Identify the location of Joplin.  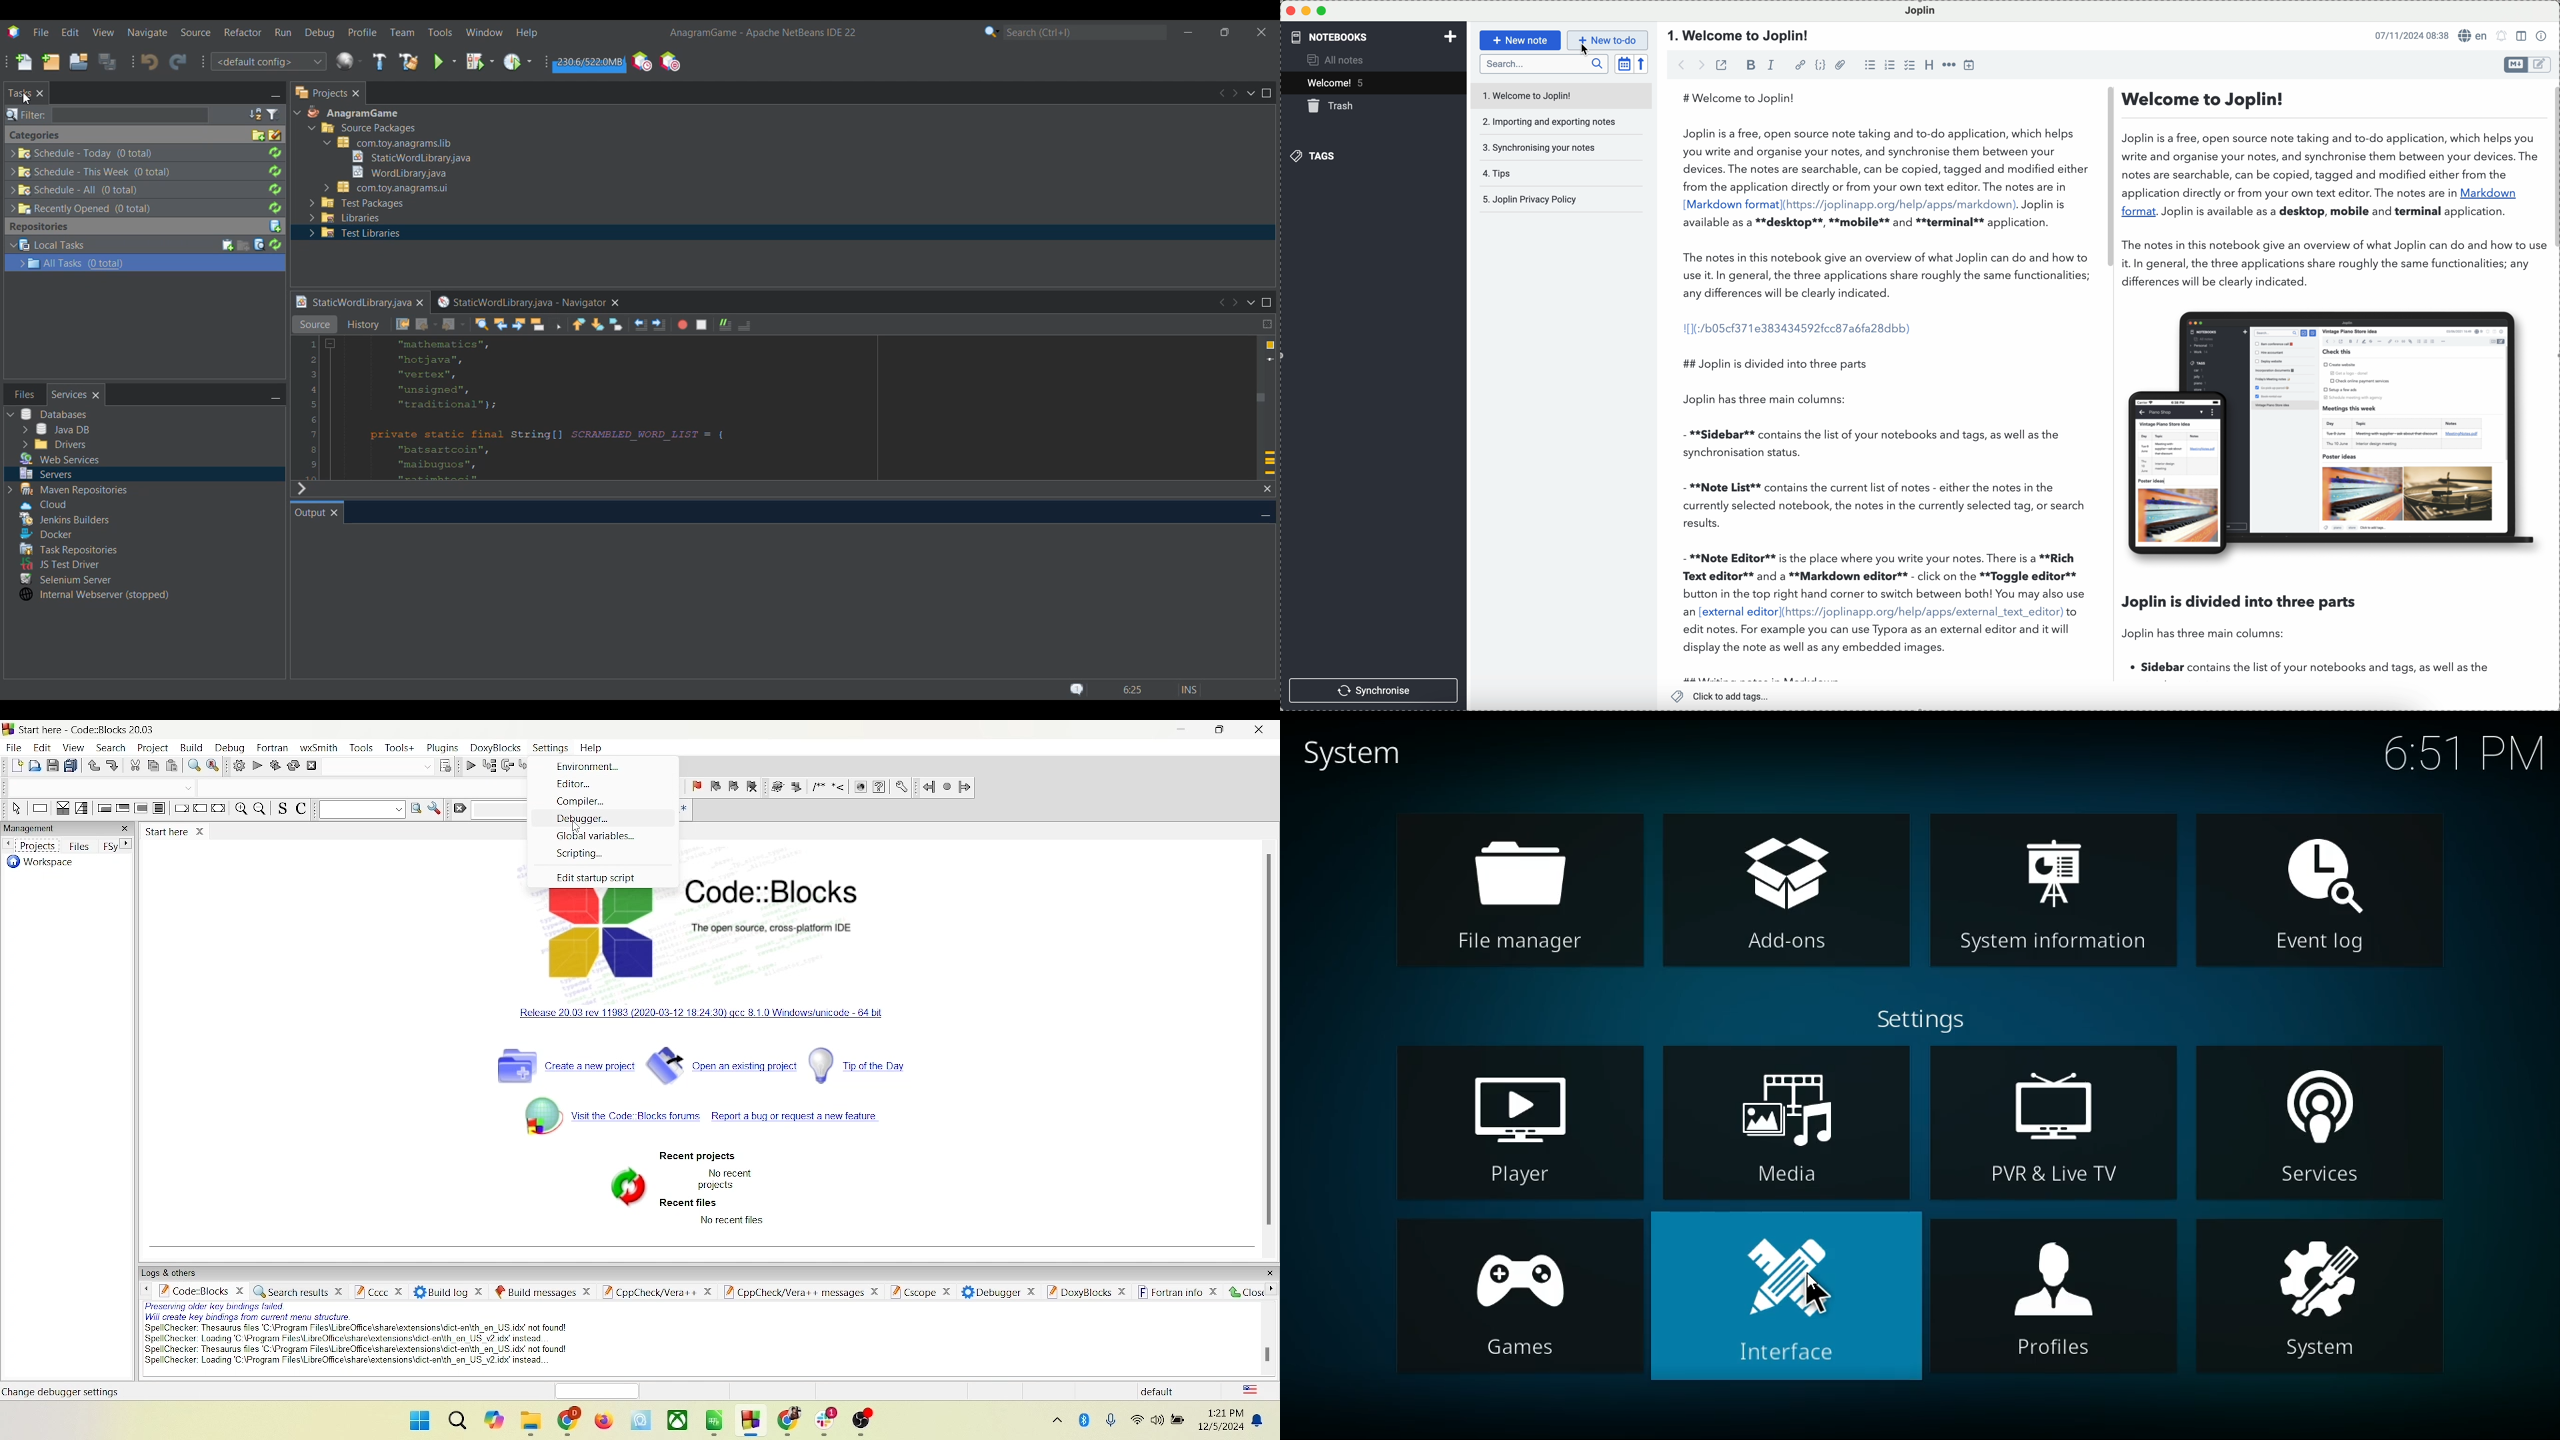
(1921, 11).